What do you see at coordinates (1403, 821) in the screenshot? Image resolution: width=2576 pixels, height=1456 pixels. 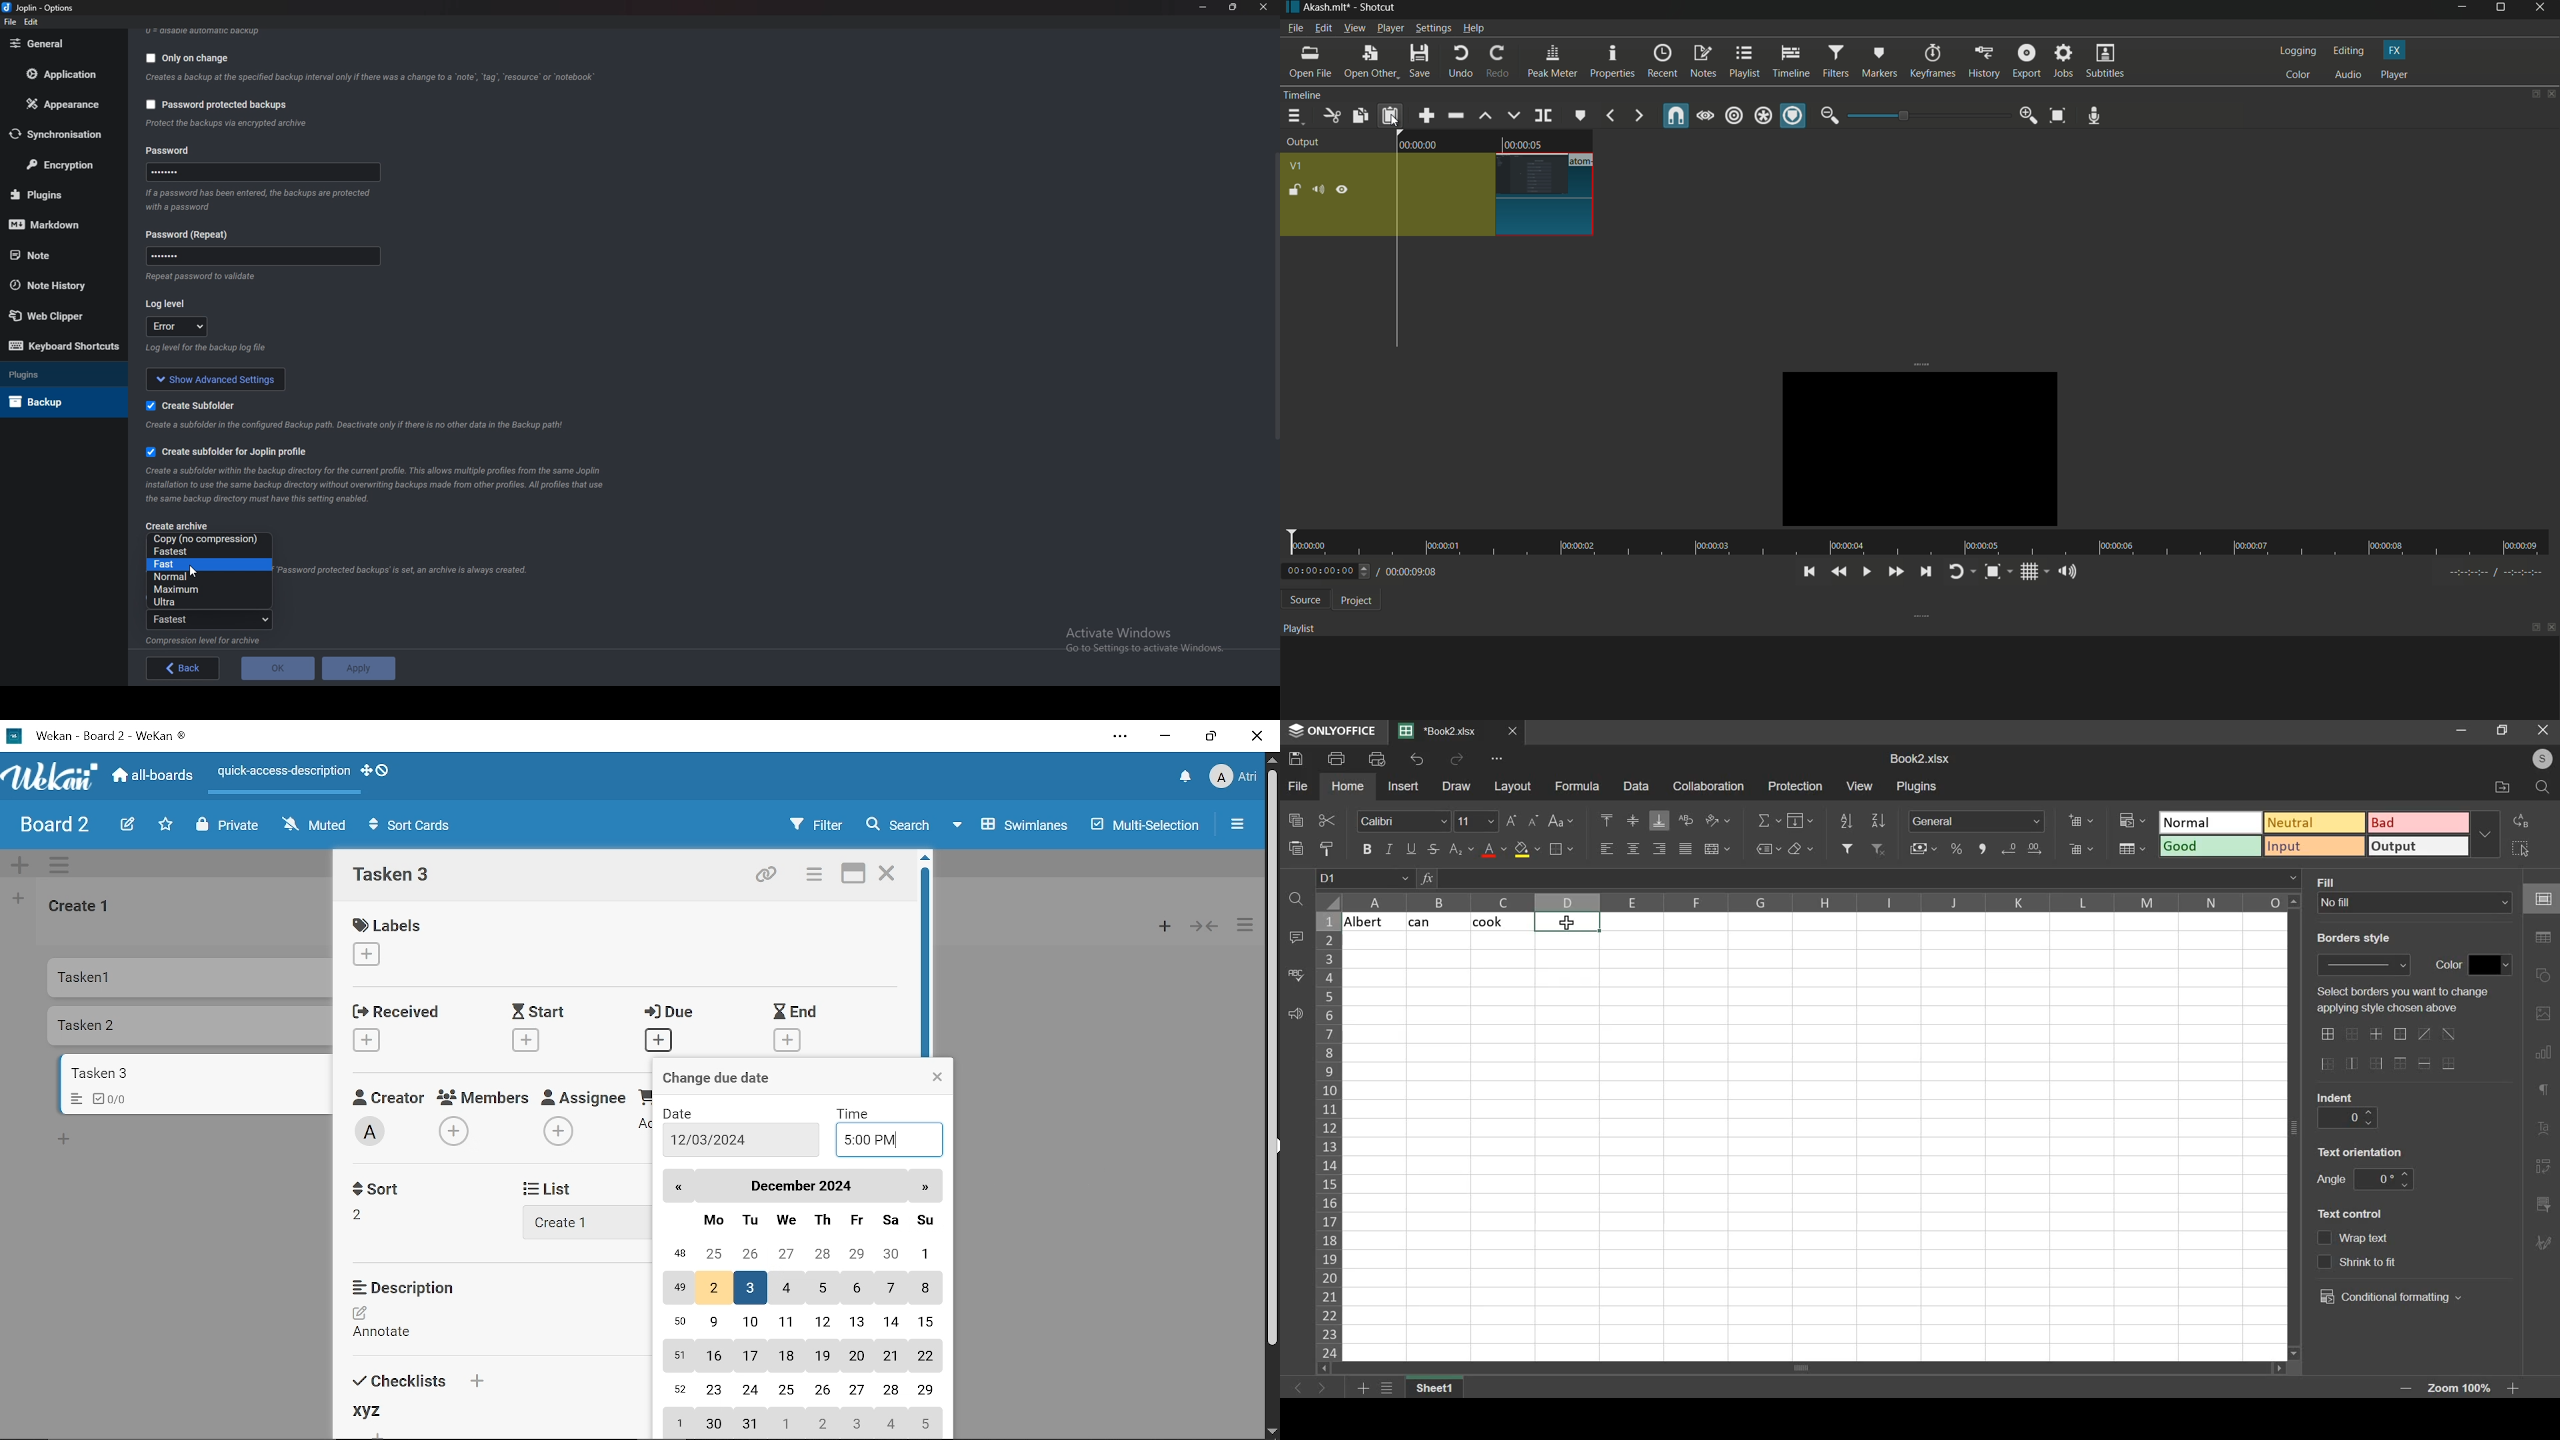 I see `font` at bounding box center [1403, 821].